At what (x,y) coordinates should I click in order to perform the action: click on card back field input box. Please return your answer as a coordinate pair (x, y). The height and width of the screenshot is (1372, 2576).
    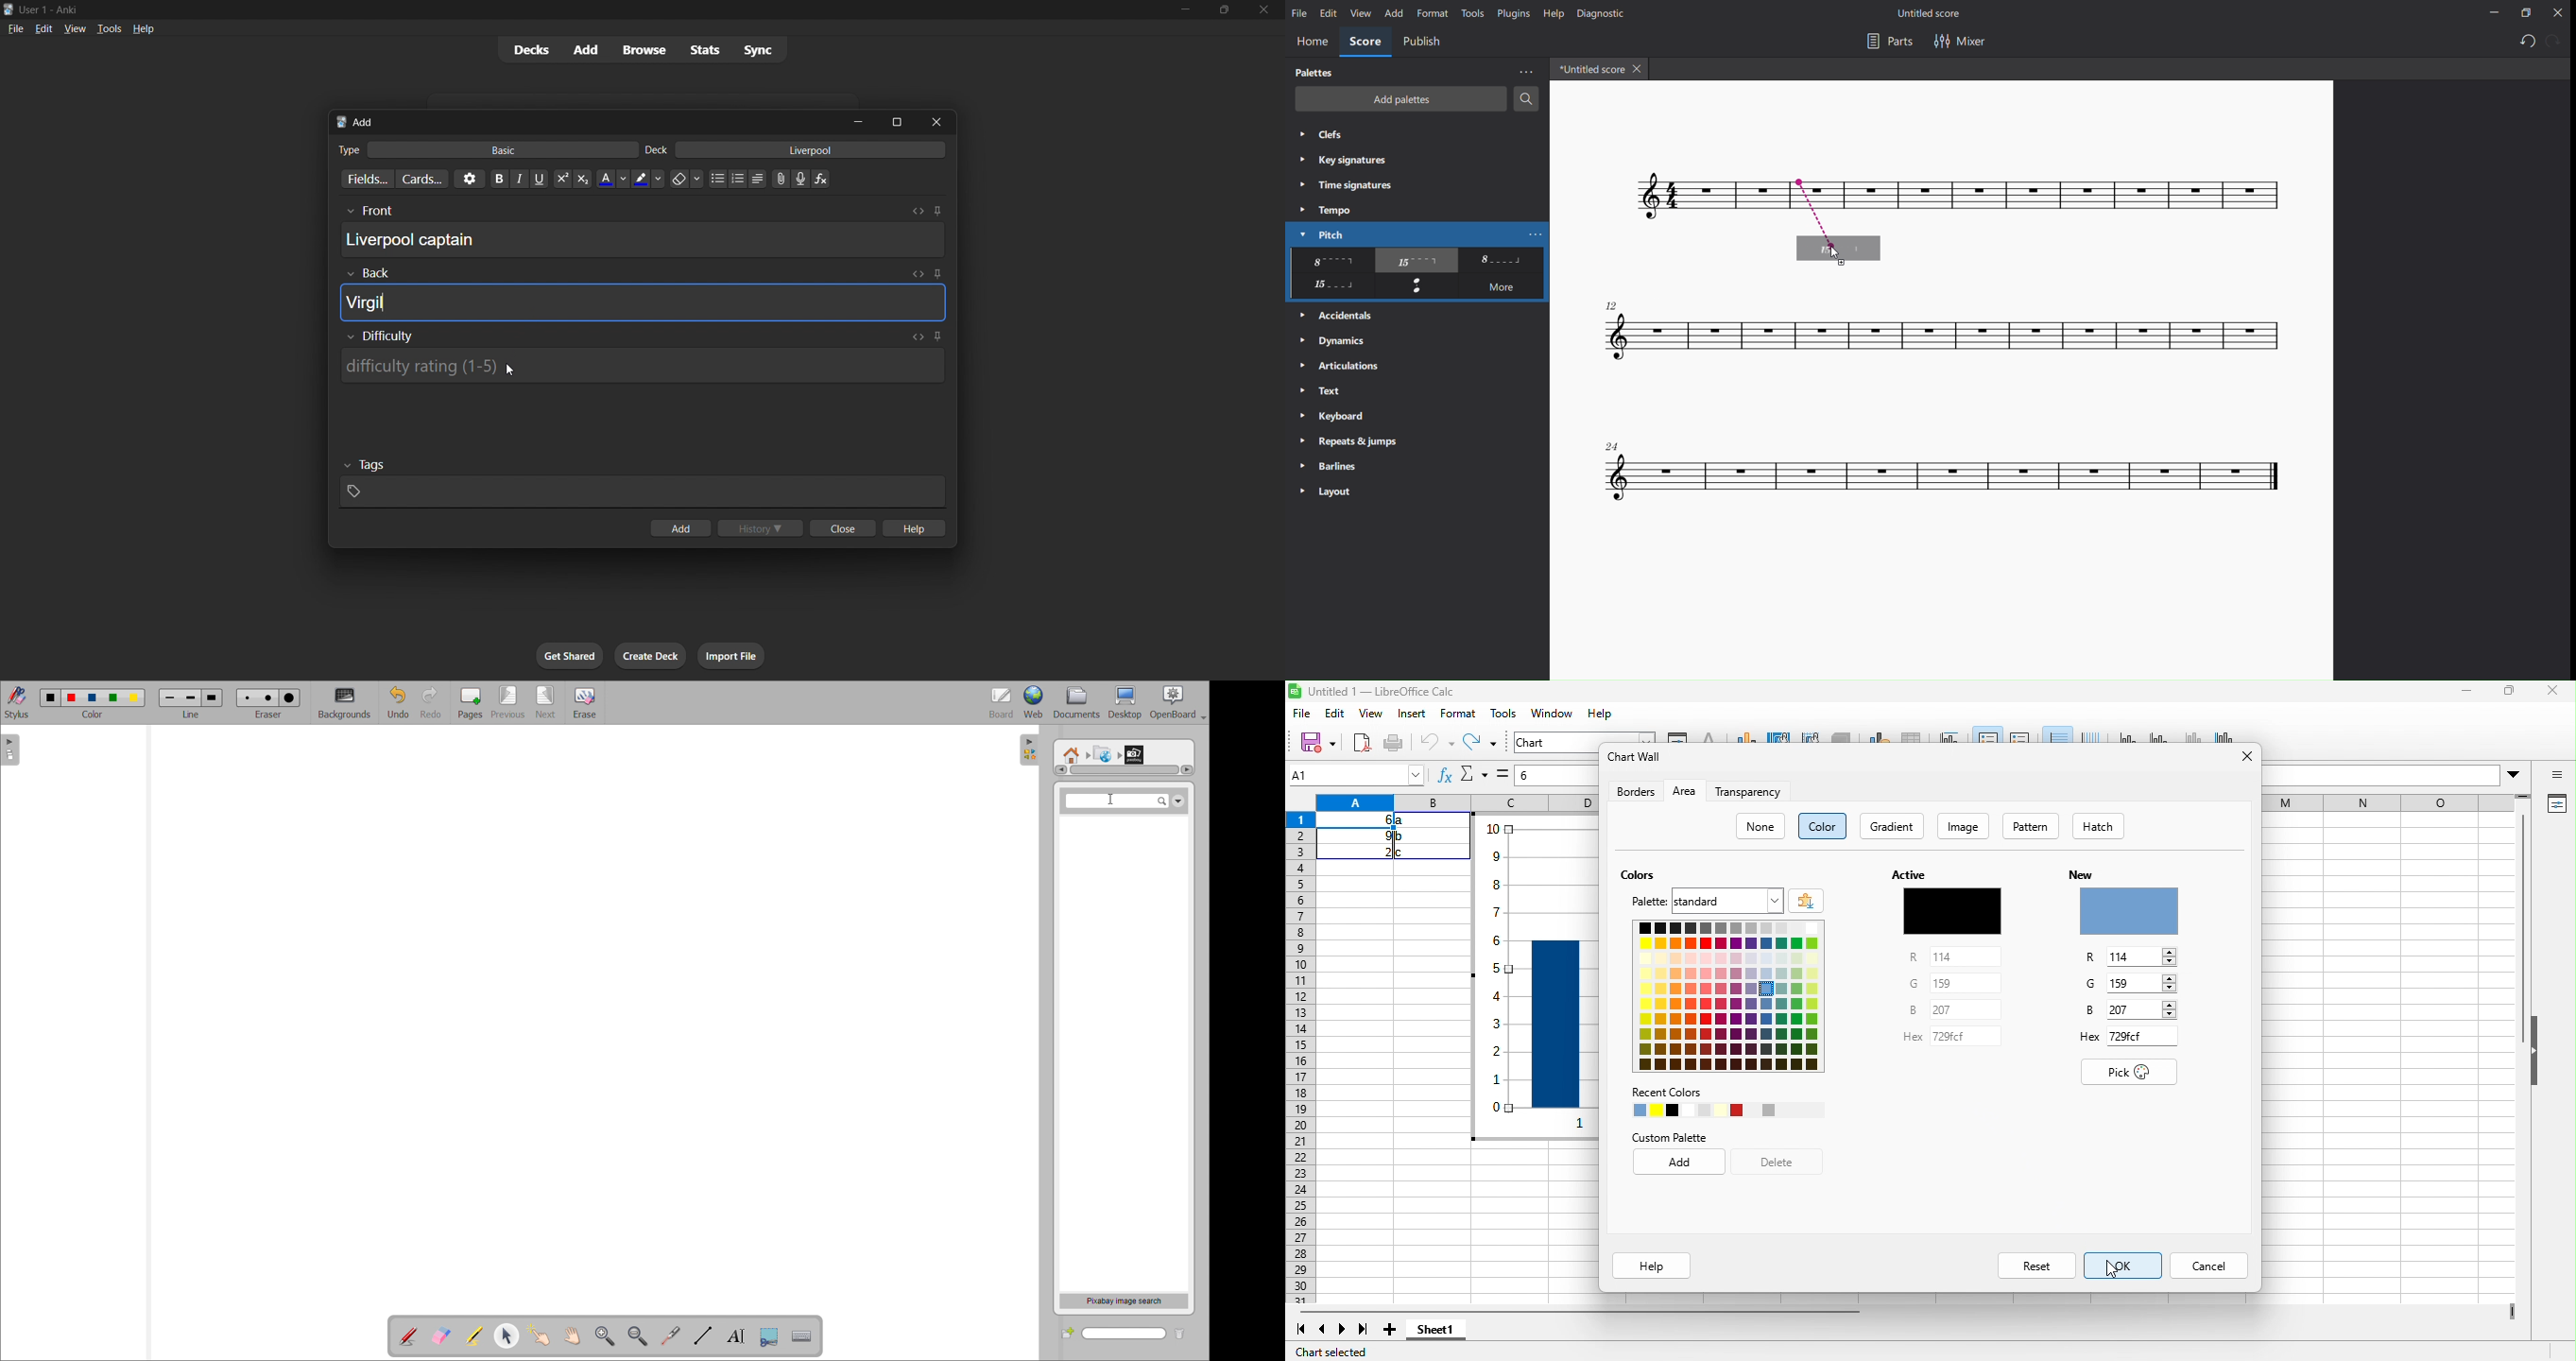
    Looking at the image, I should click on (644, 302).